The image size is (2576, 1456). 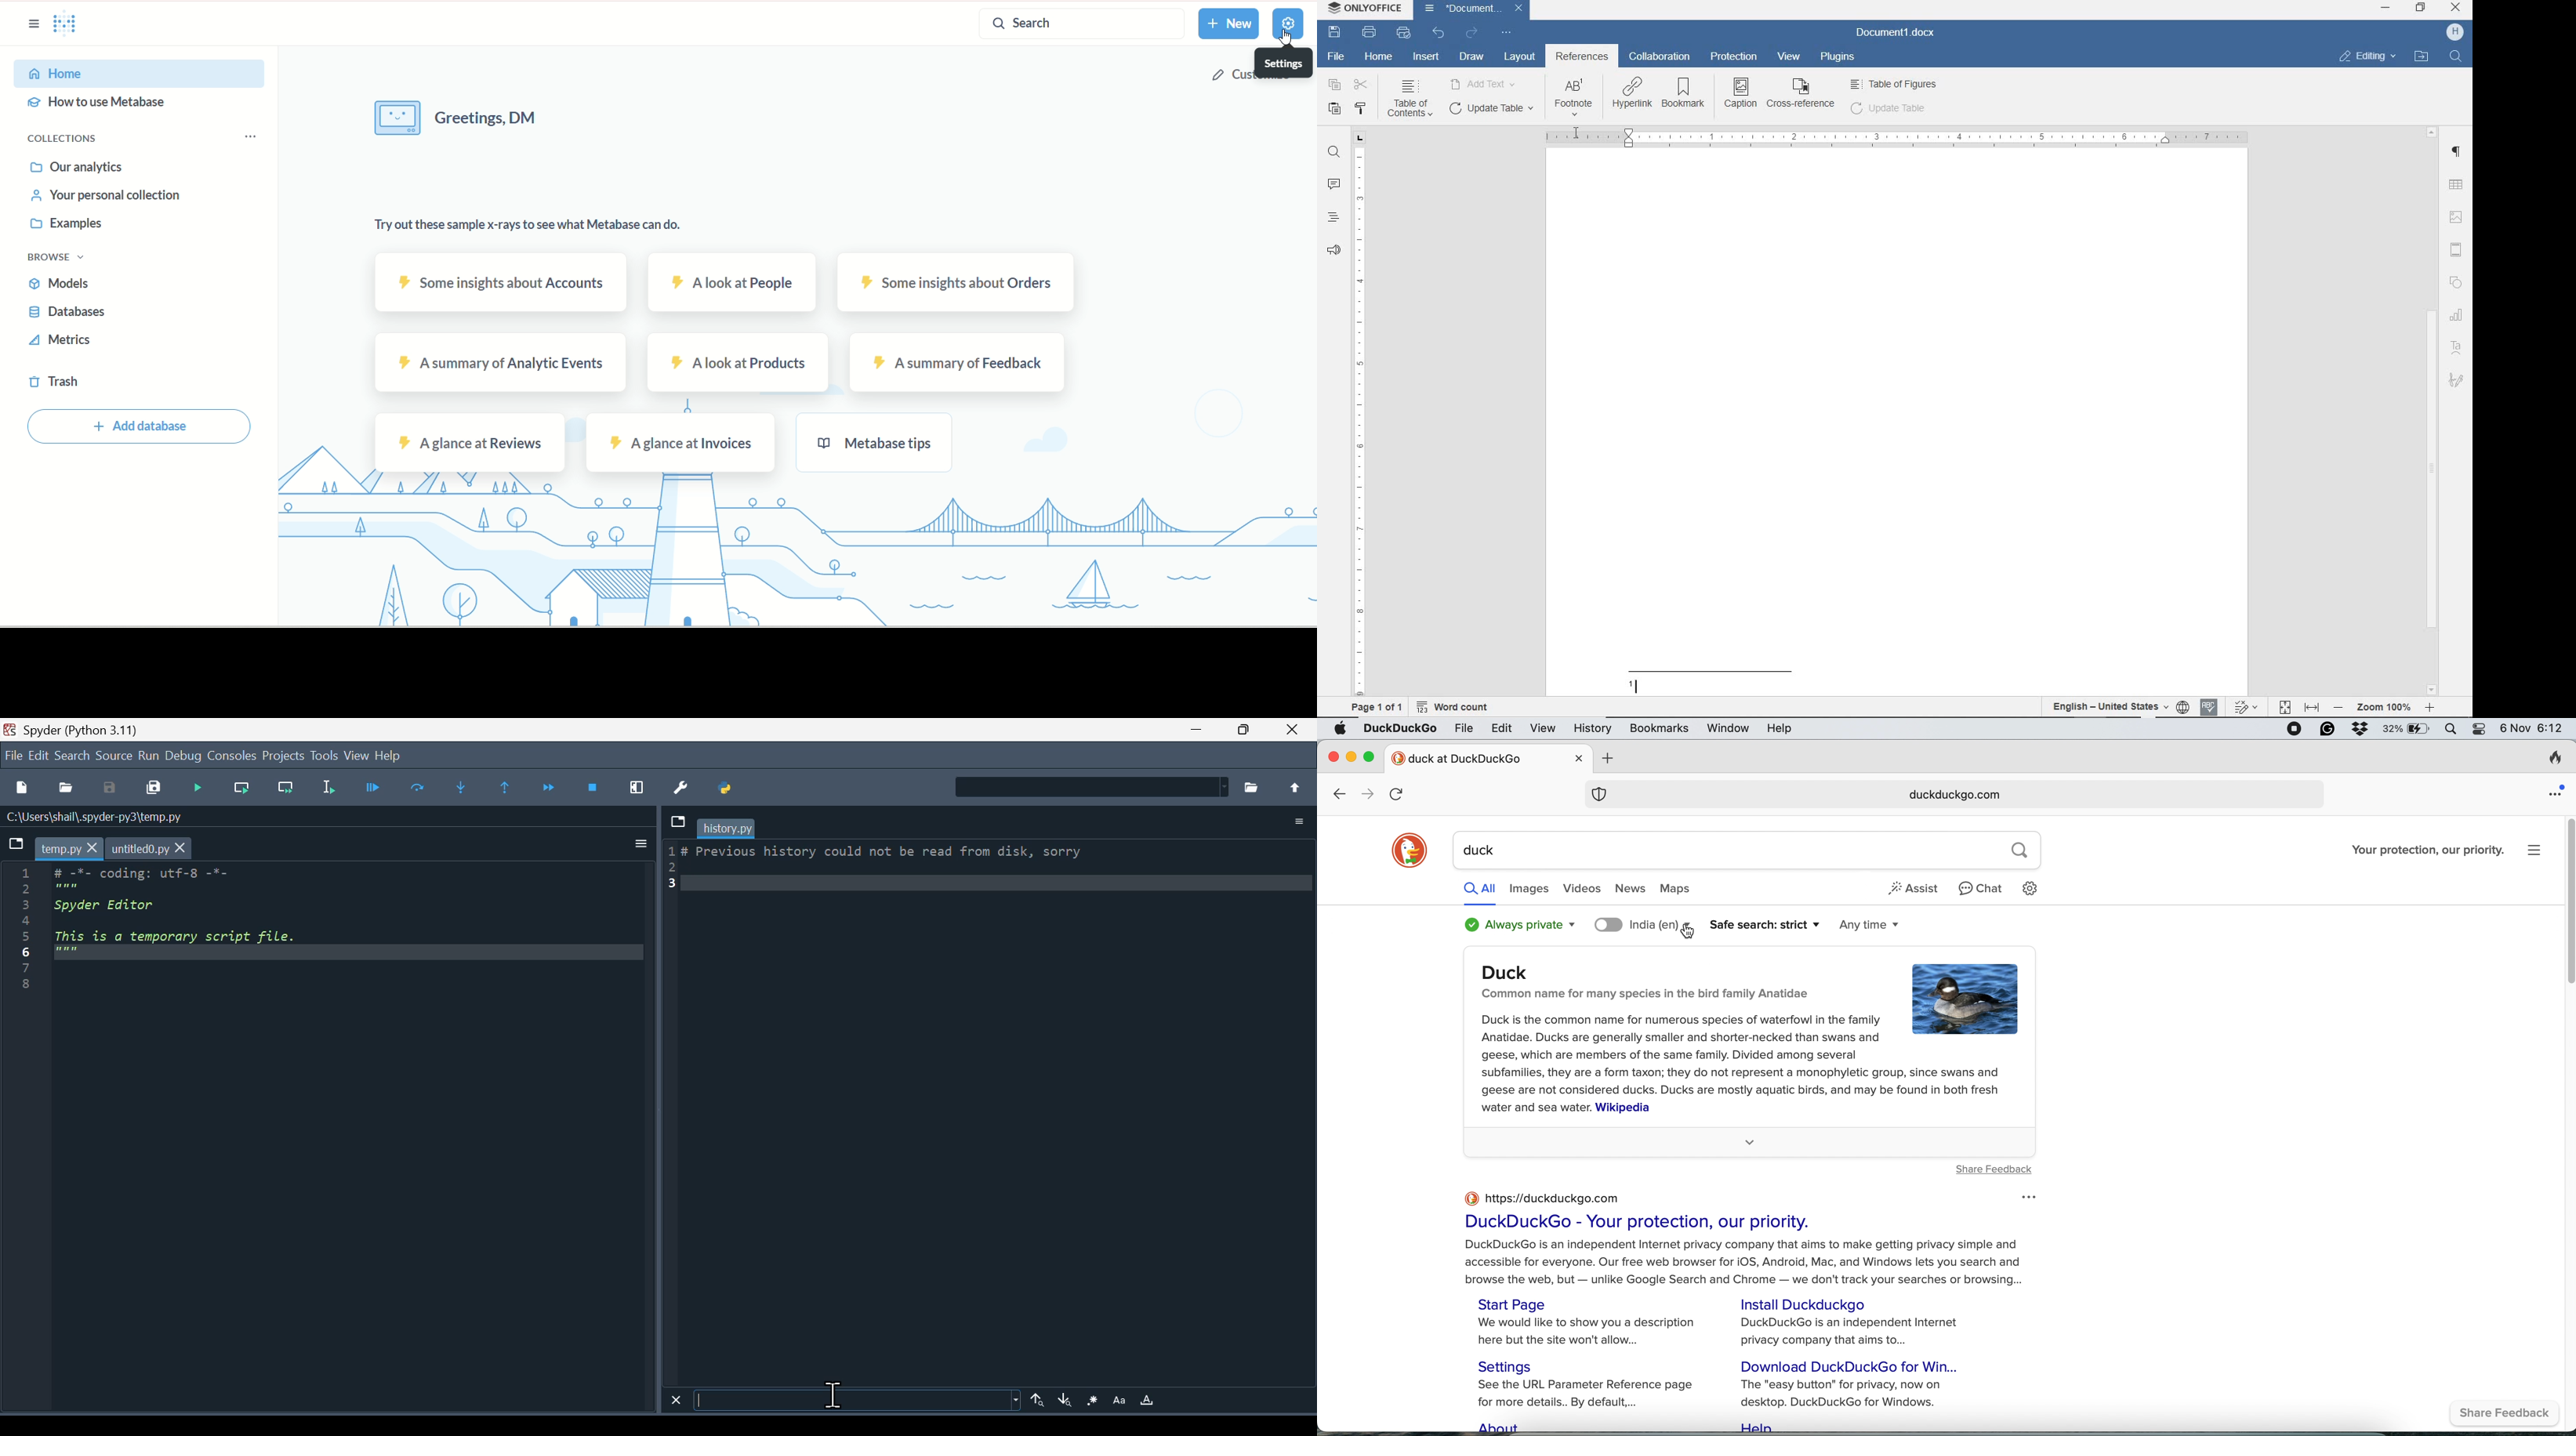 What do you see at coordinates (1646, 994) in the screenshot?
I see `Common name for many species in the bird family Anatidae` at bounding box center [1646, 994].